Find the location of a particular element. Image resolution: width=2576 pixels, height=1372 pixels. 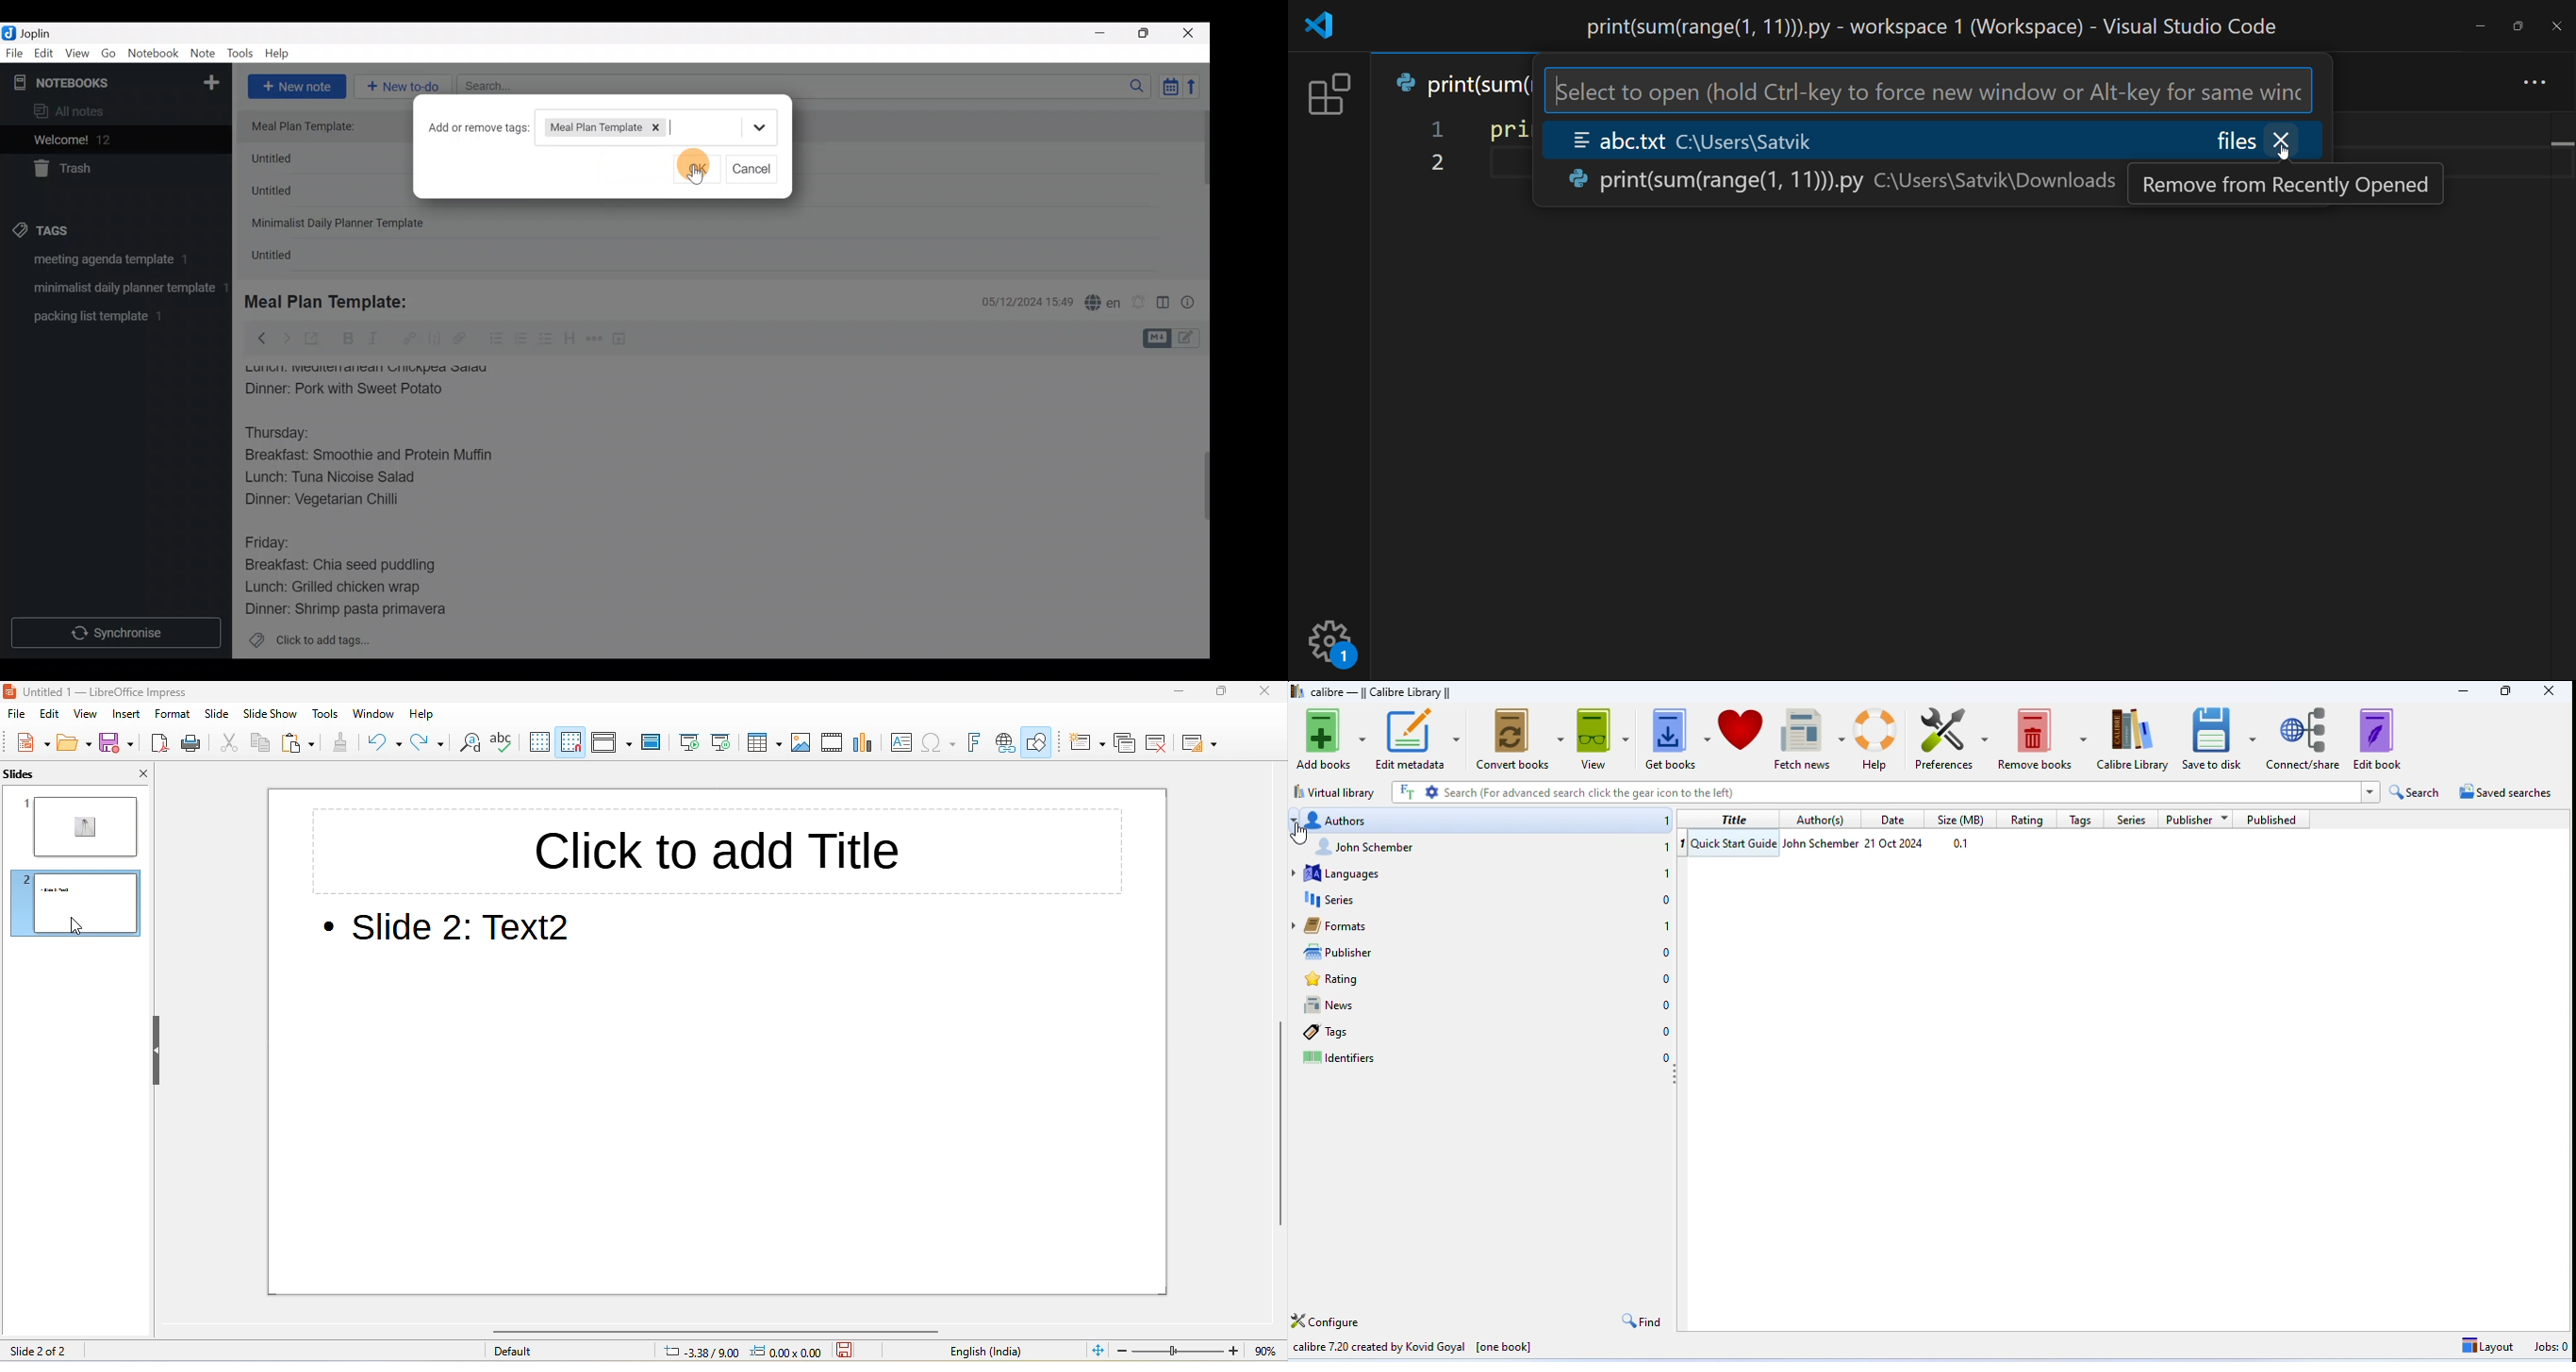

Hyperlink is located at coordinates (410, 339).